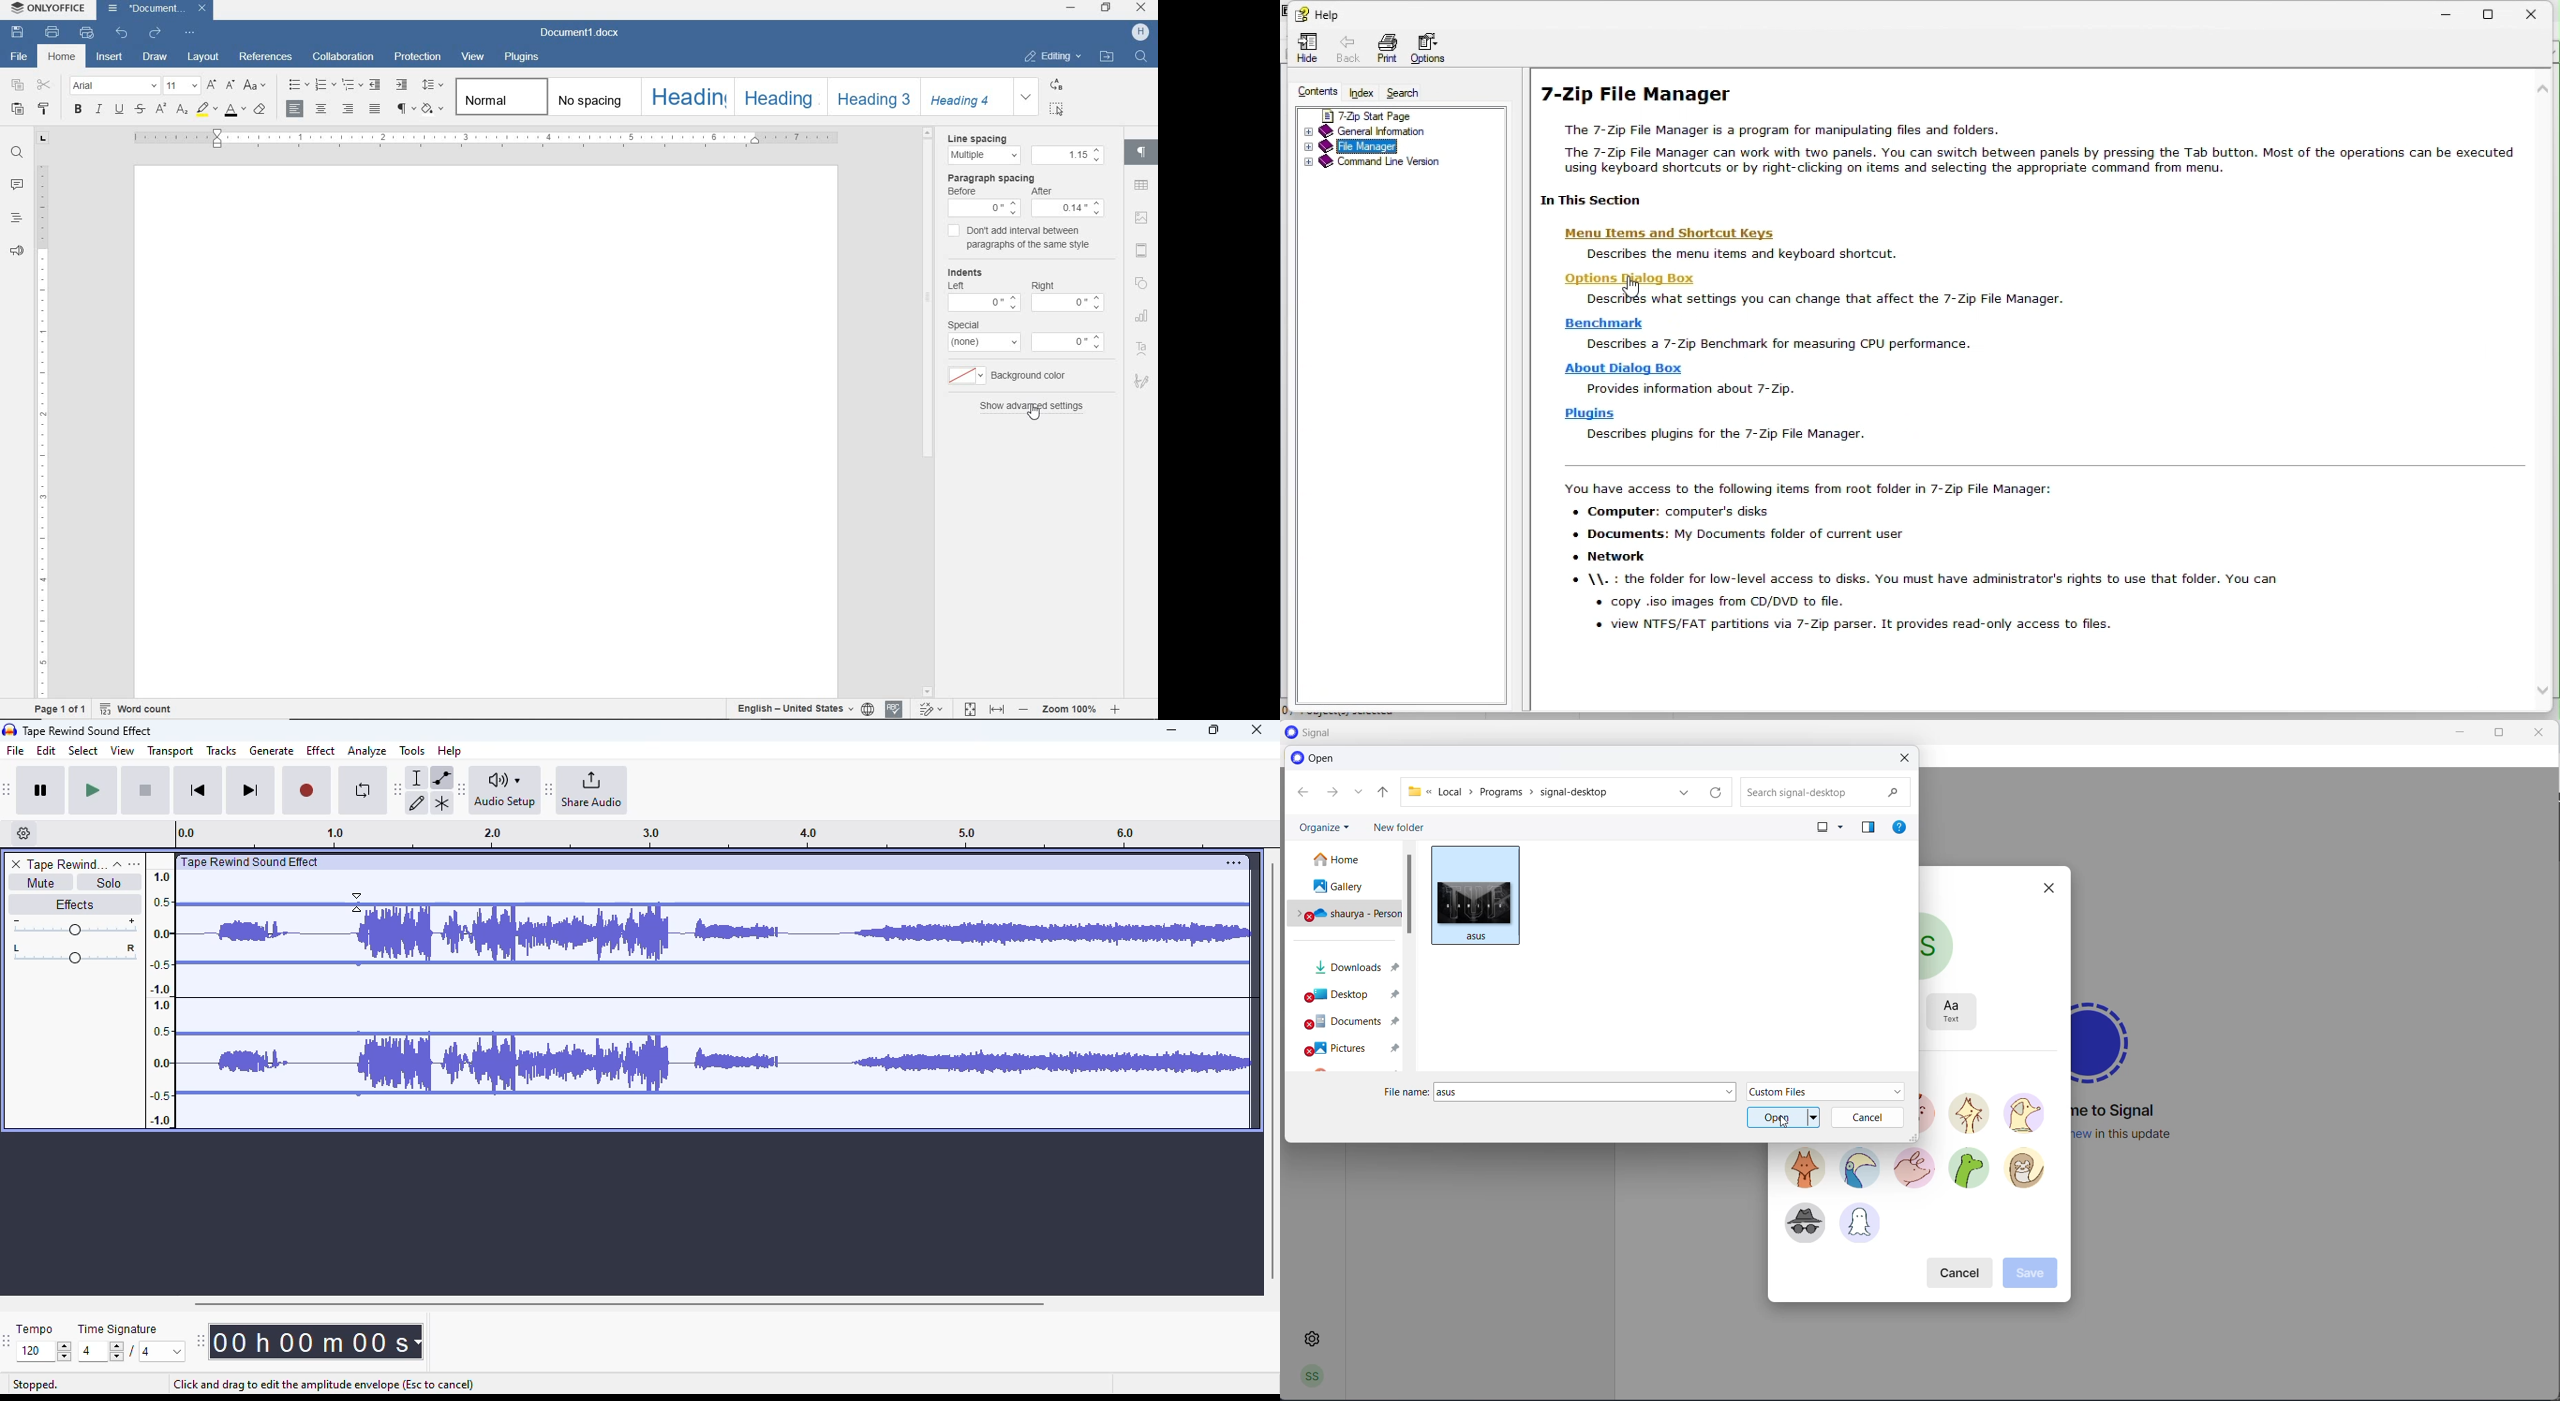 The height and width of the screenshot is (1428, 2576). What do you see at coordinates (697, 834) in the screenshot?
I see `Track timeline` at bounding box center [697, 834].